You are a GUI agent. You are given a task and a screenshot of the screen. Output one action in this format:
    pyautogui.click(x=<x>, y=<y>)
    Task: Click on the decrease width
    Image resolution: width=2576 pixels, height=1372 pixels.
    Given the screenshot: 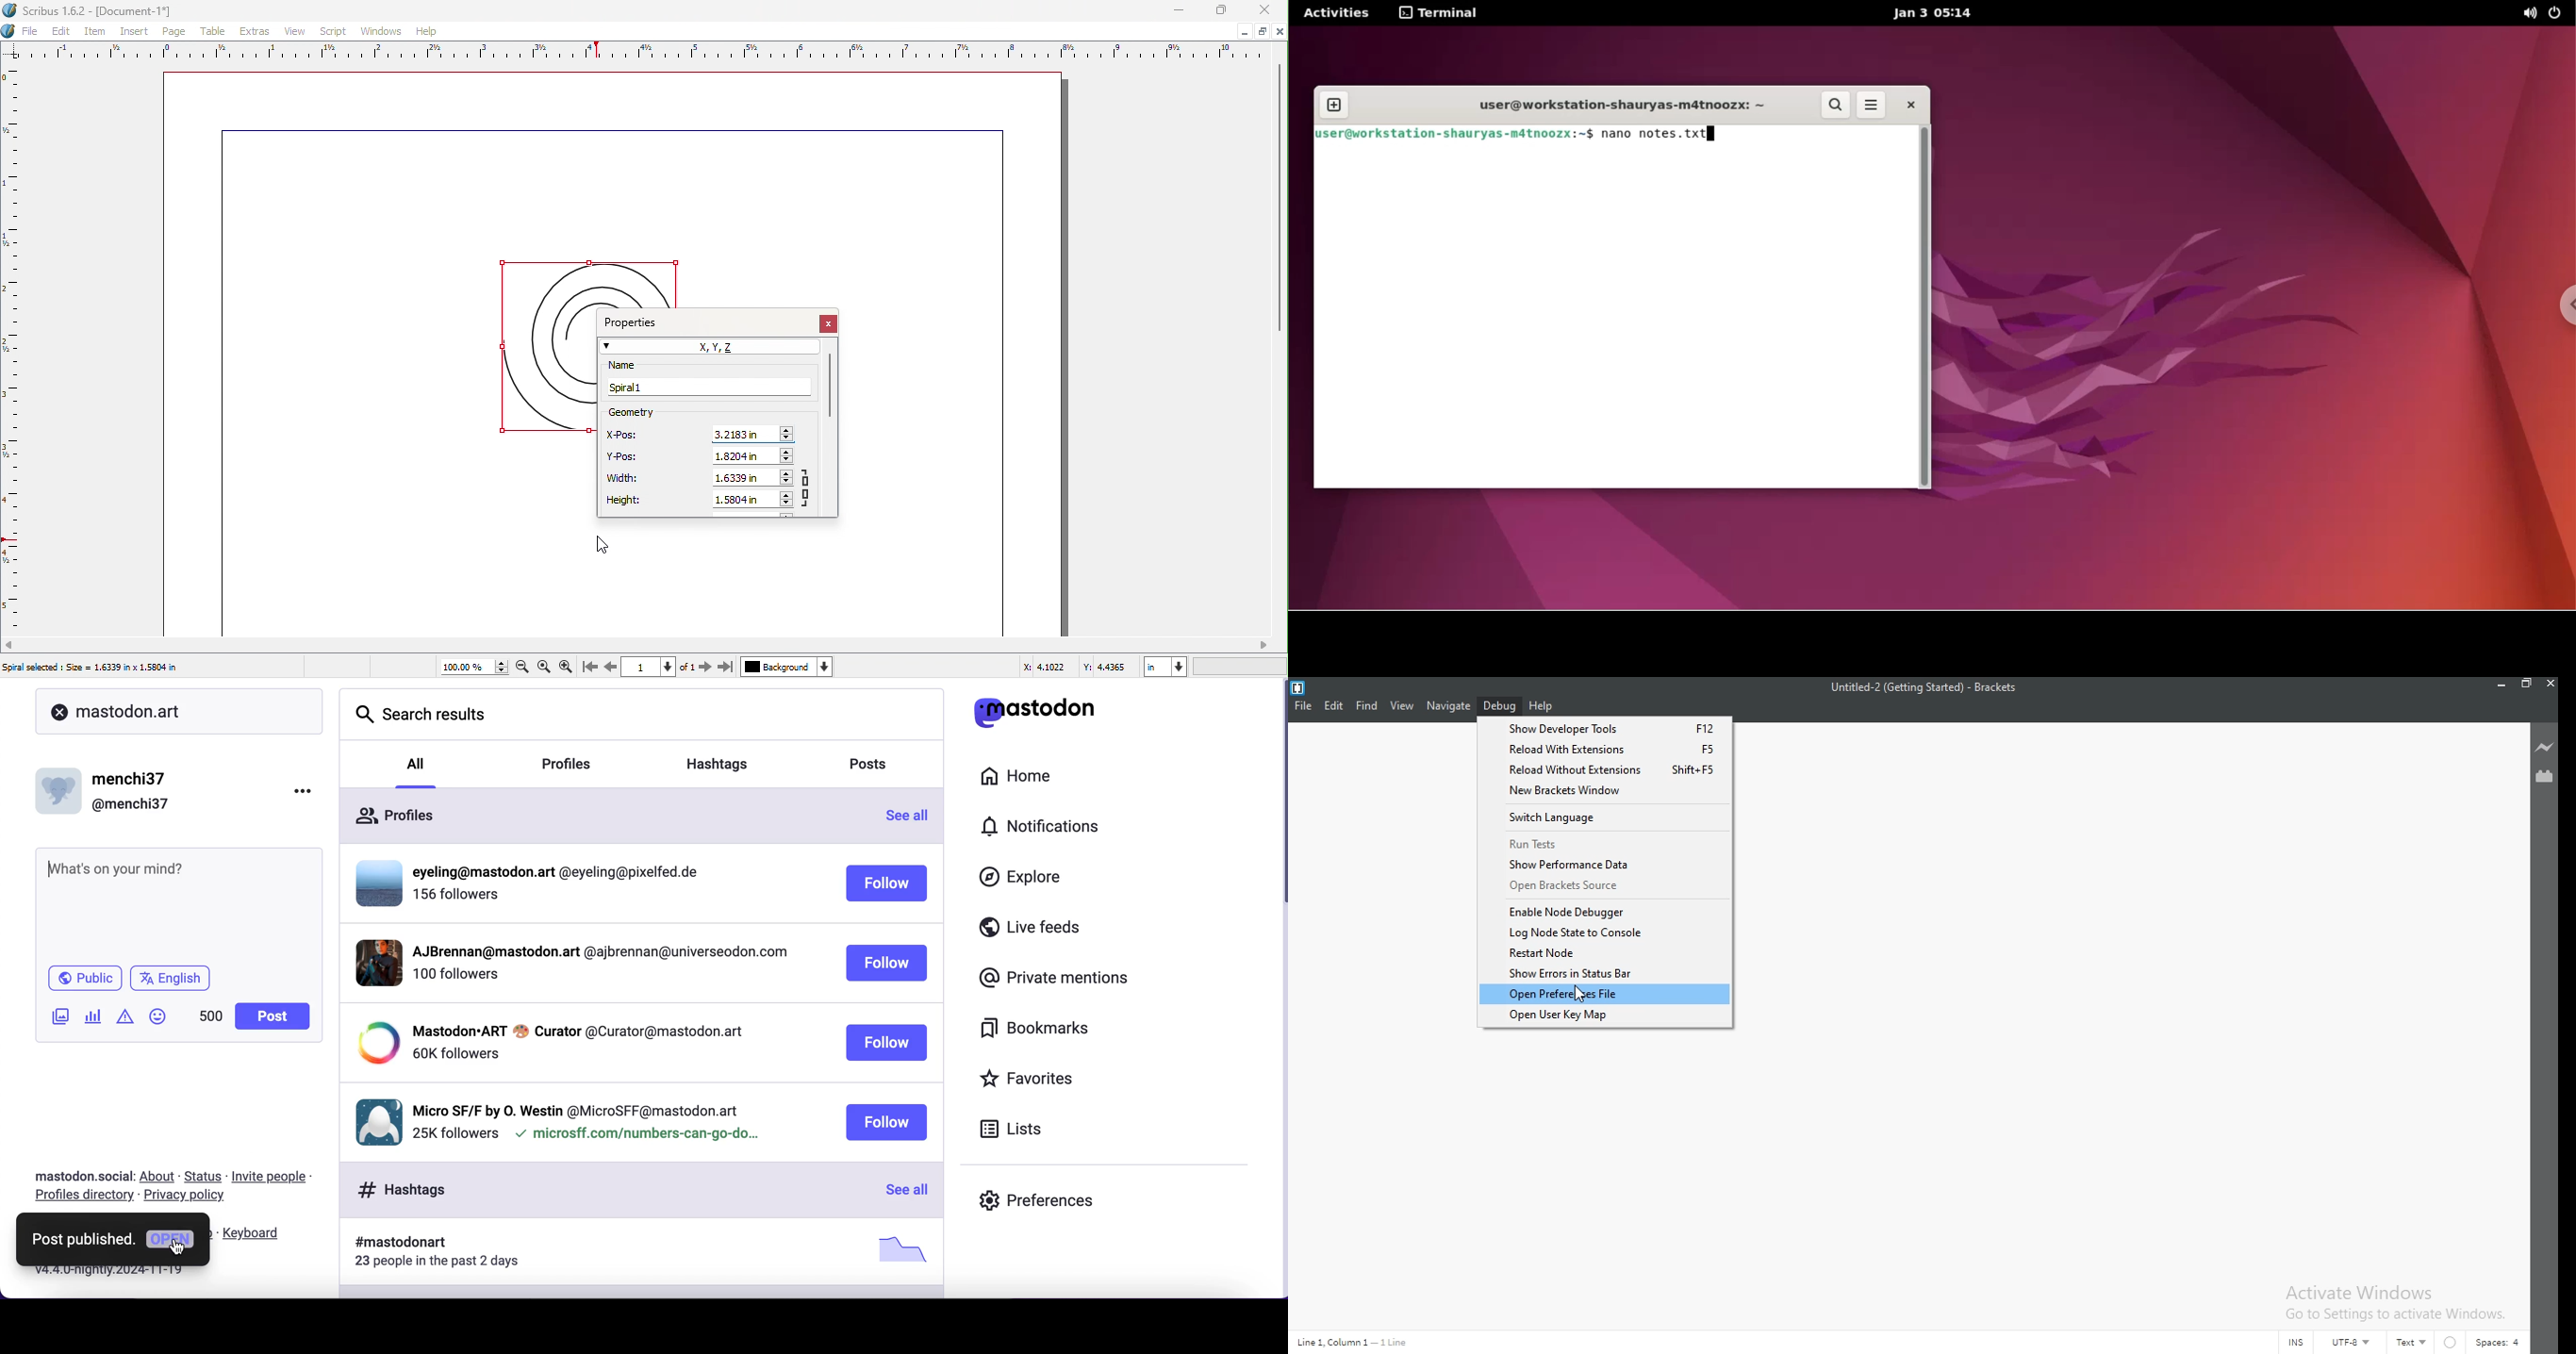 What is the action you would take?
    pyautogui.click(x=785, y=483)
    